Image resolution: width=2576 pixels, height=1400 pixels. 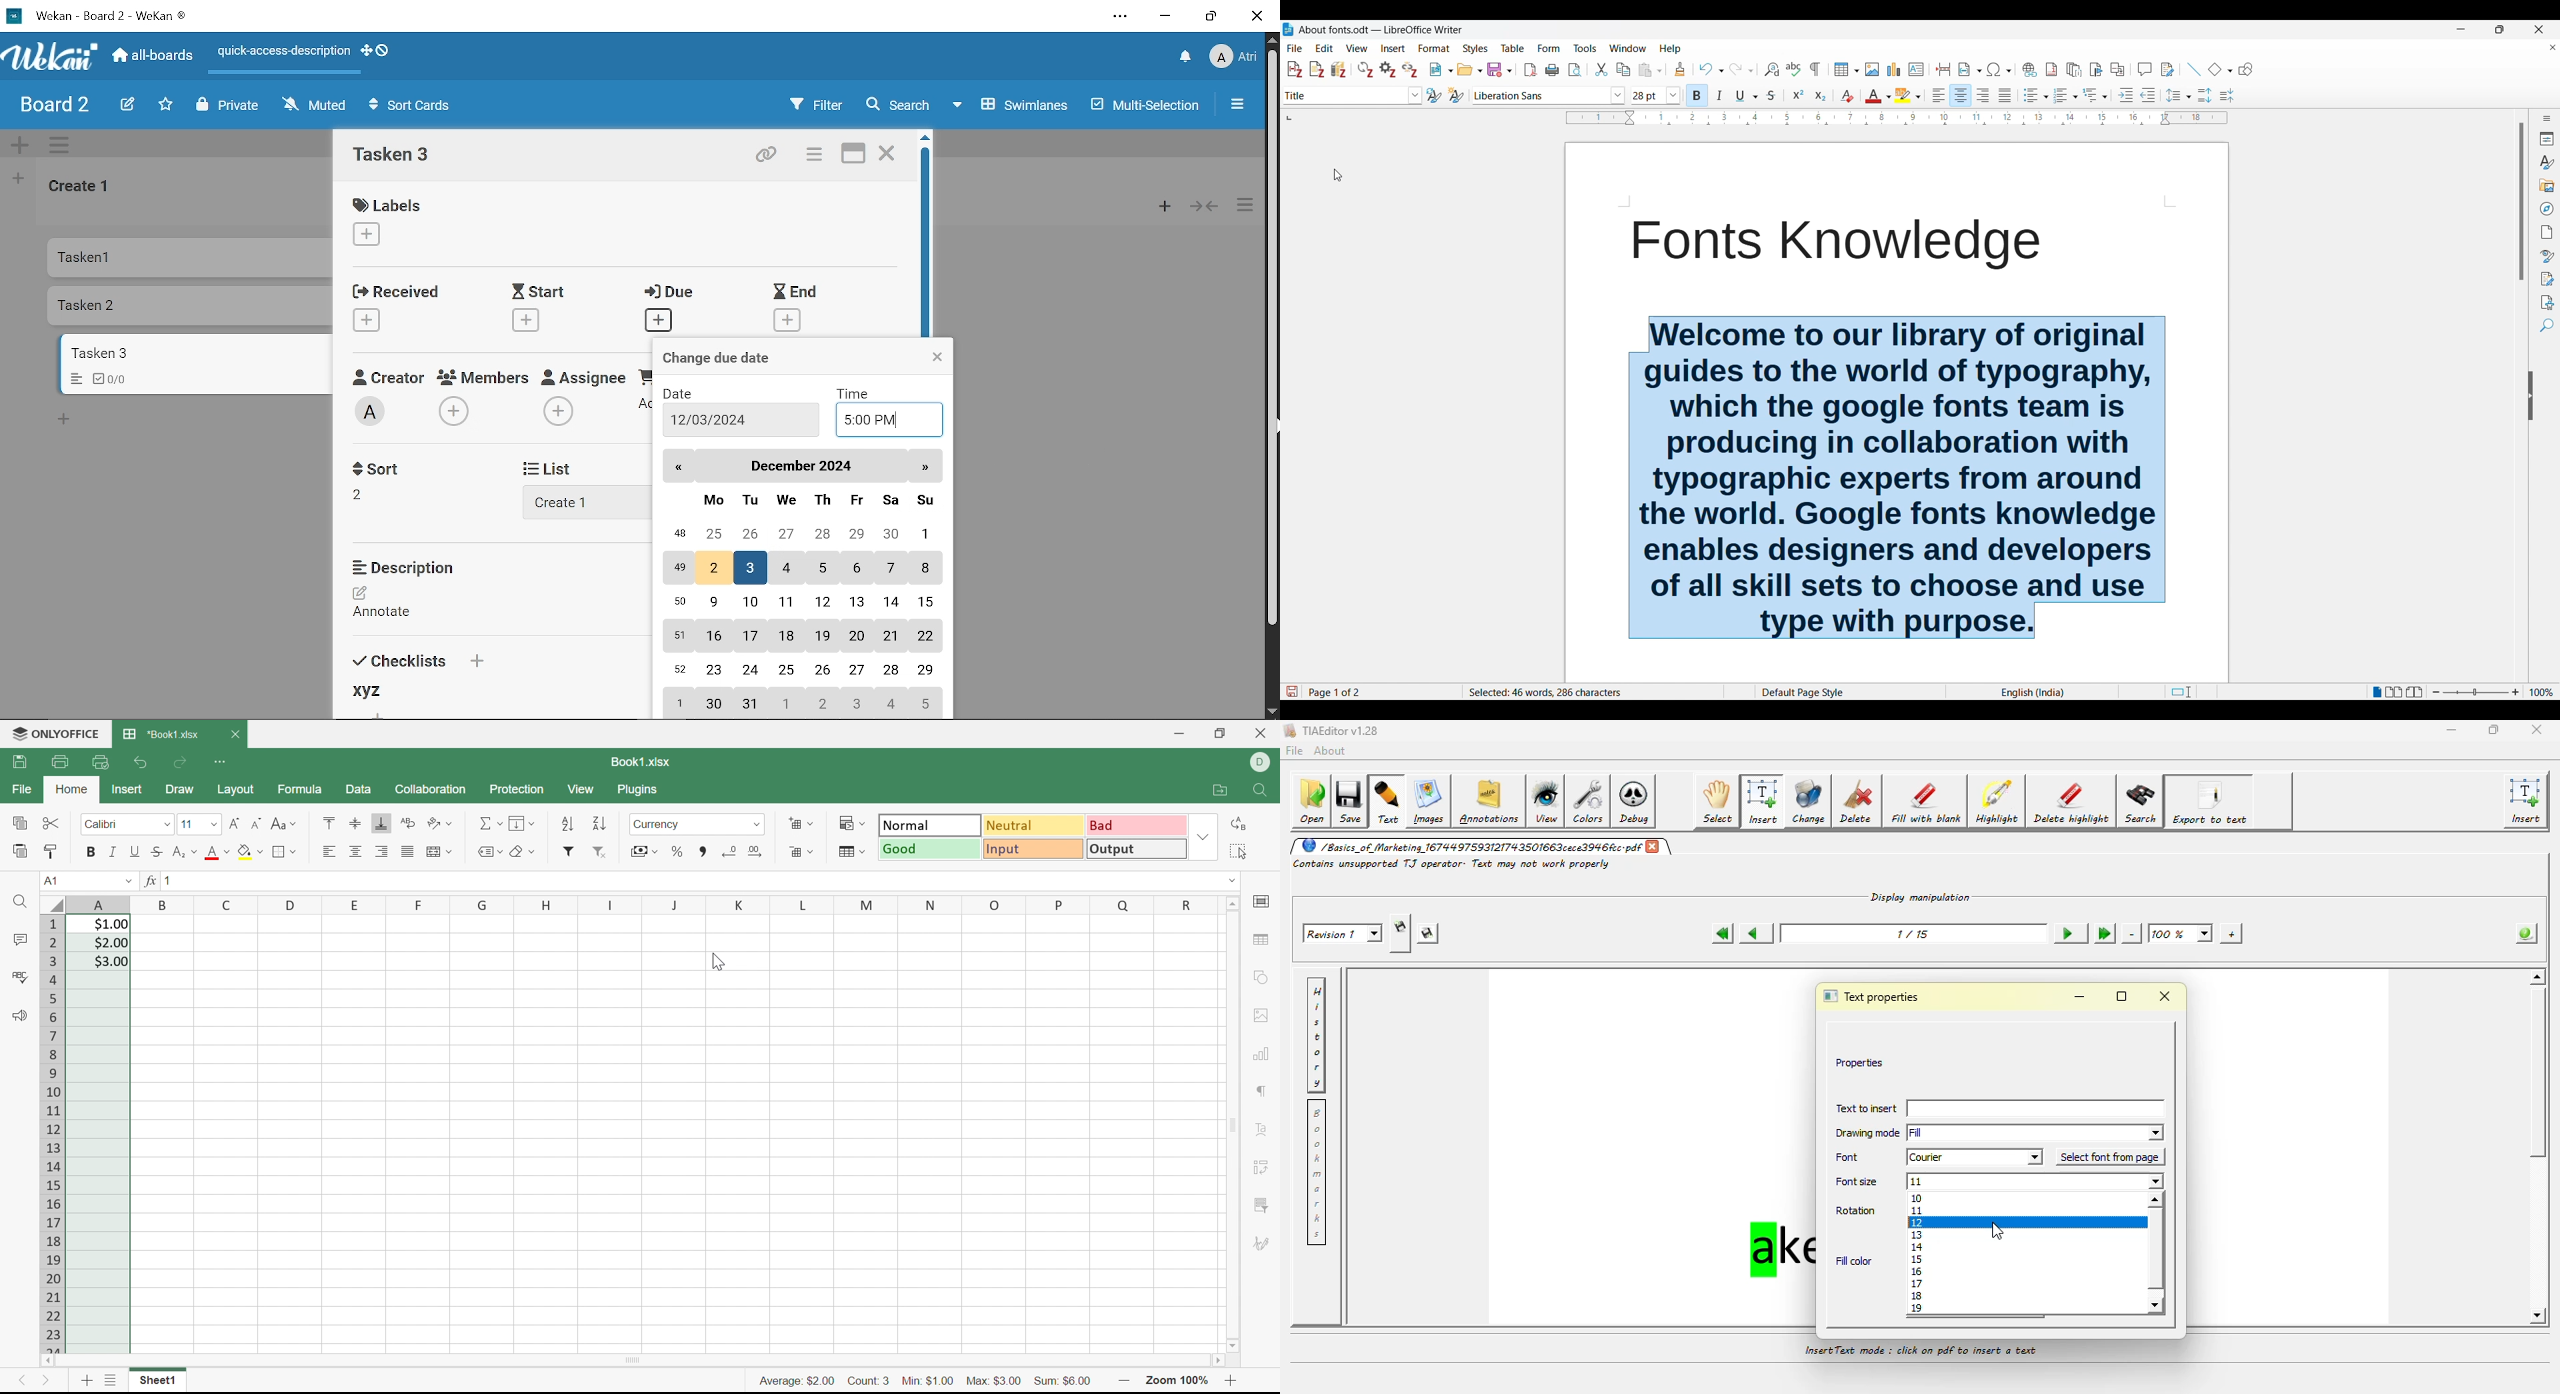 I want to click on New document, so click(x=1442, y=69).